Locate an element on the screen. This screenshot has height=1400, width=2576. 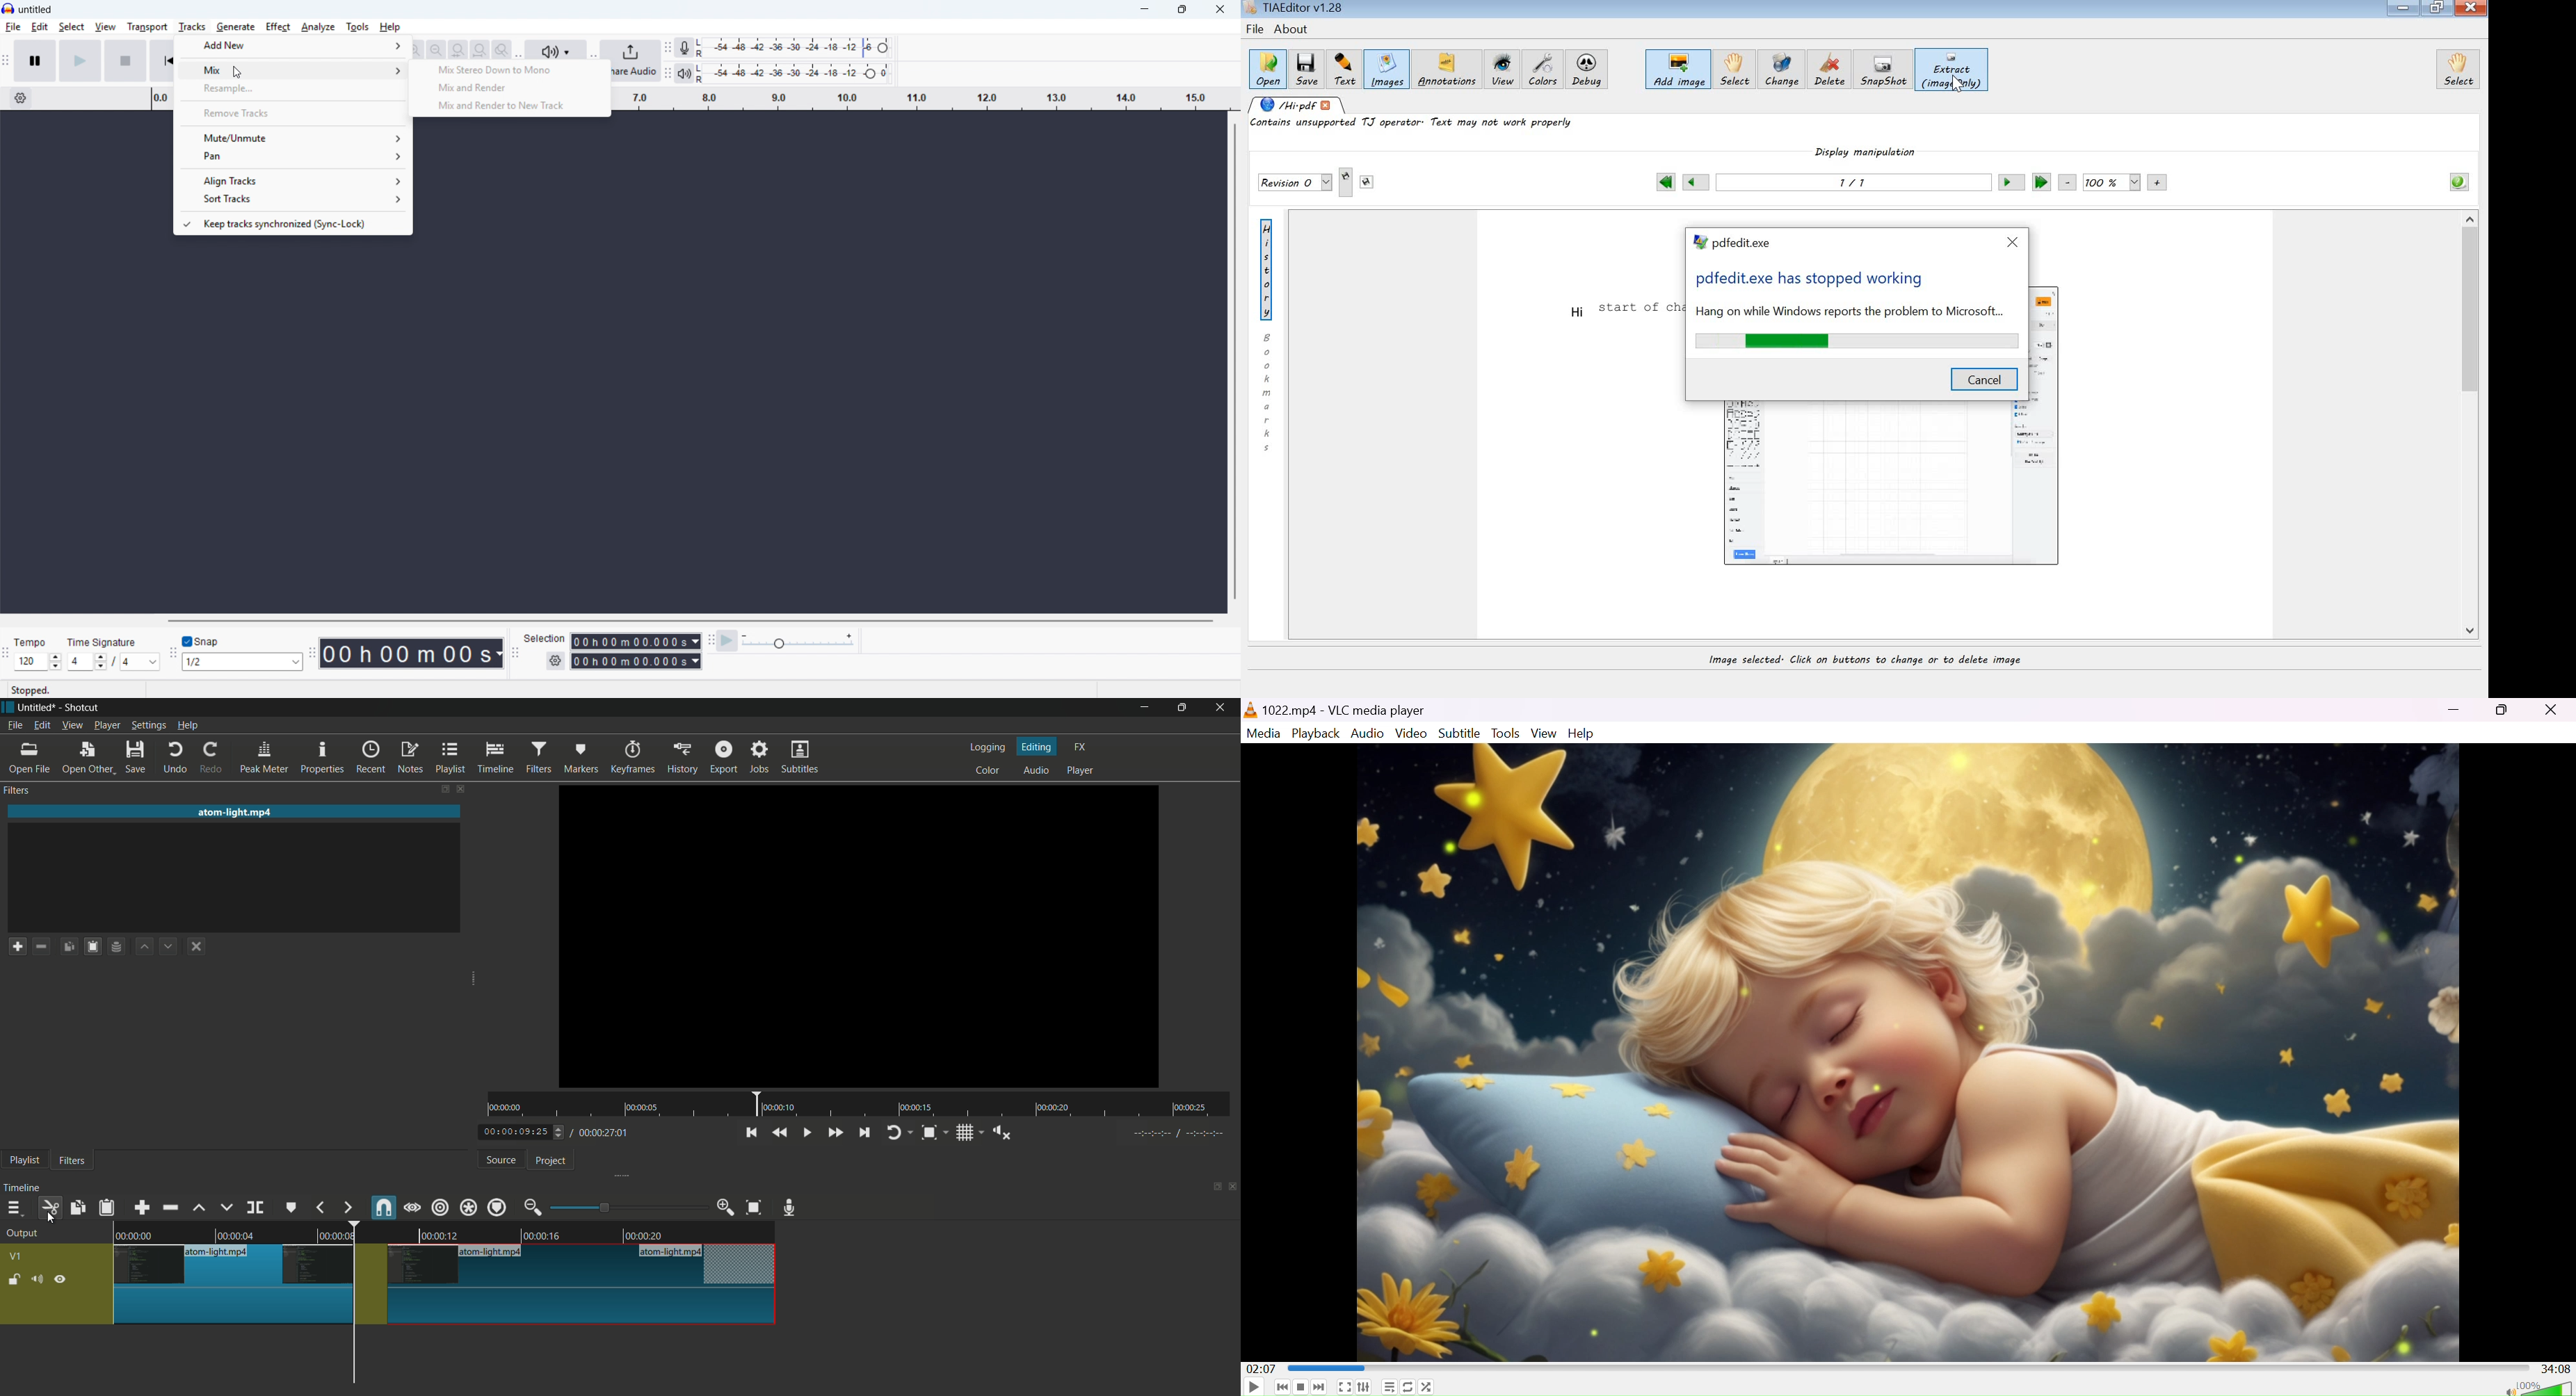
mute is located at coordinates (36, 1278).